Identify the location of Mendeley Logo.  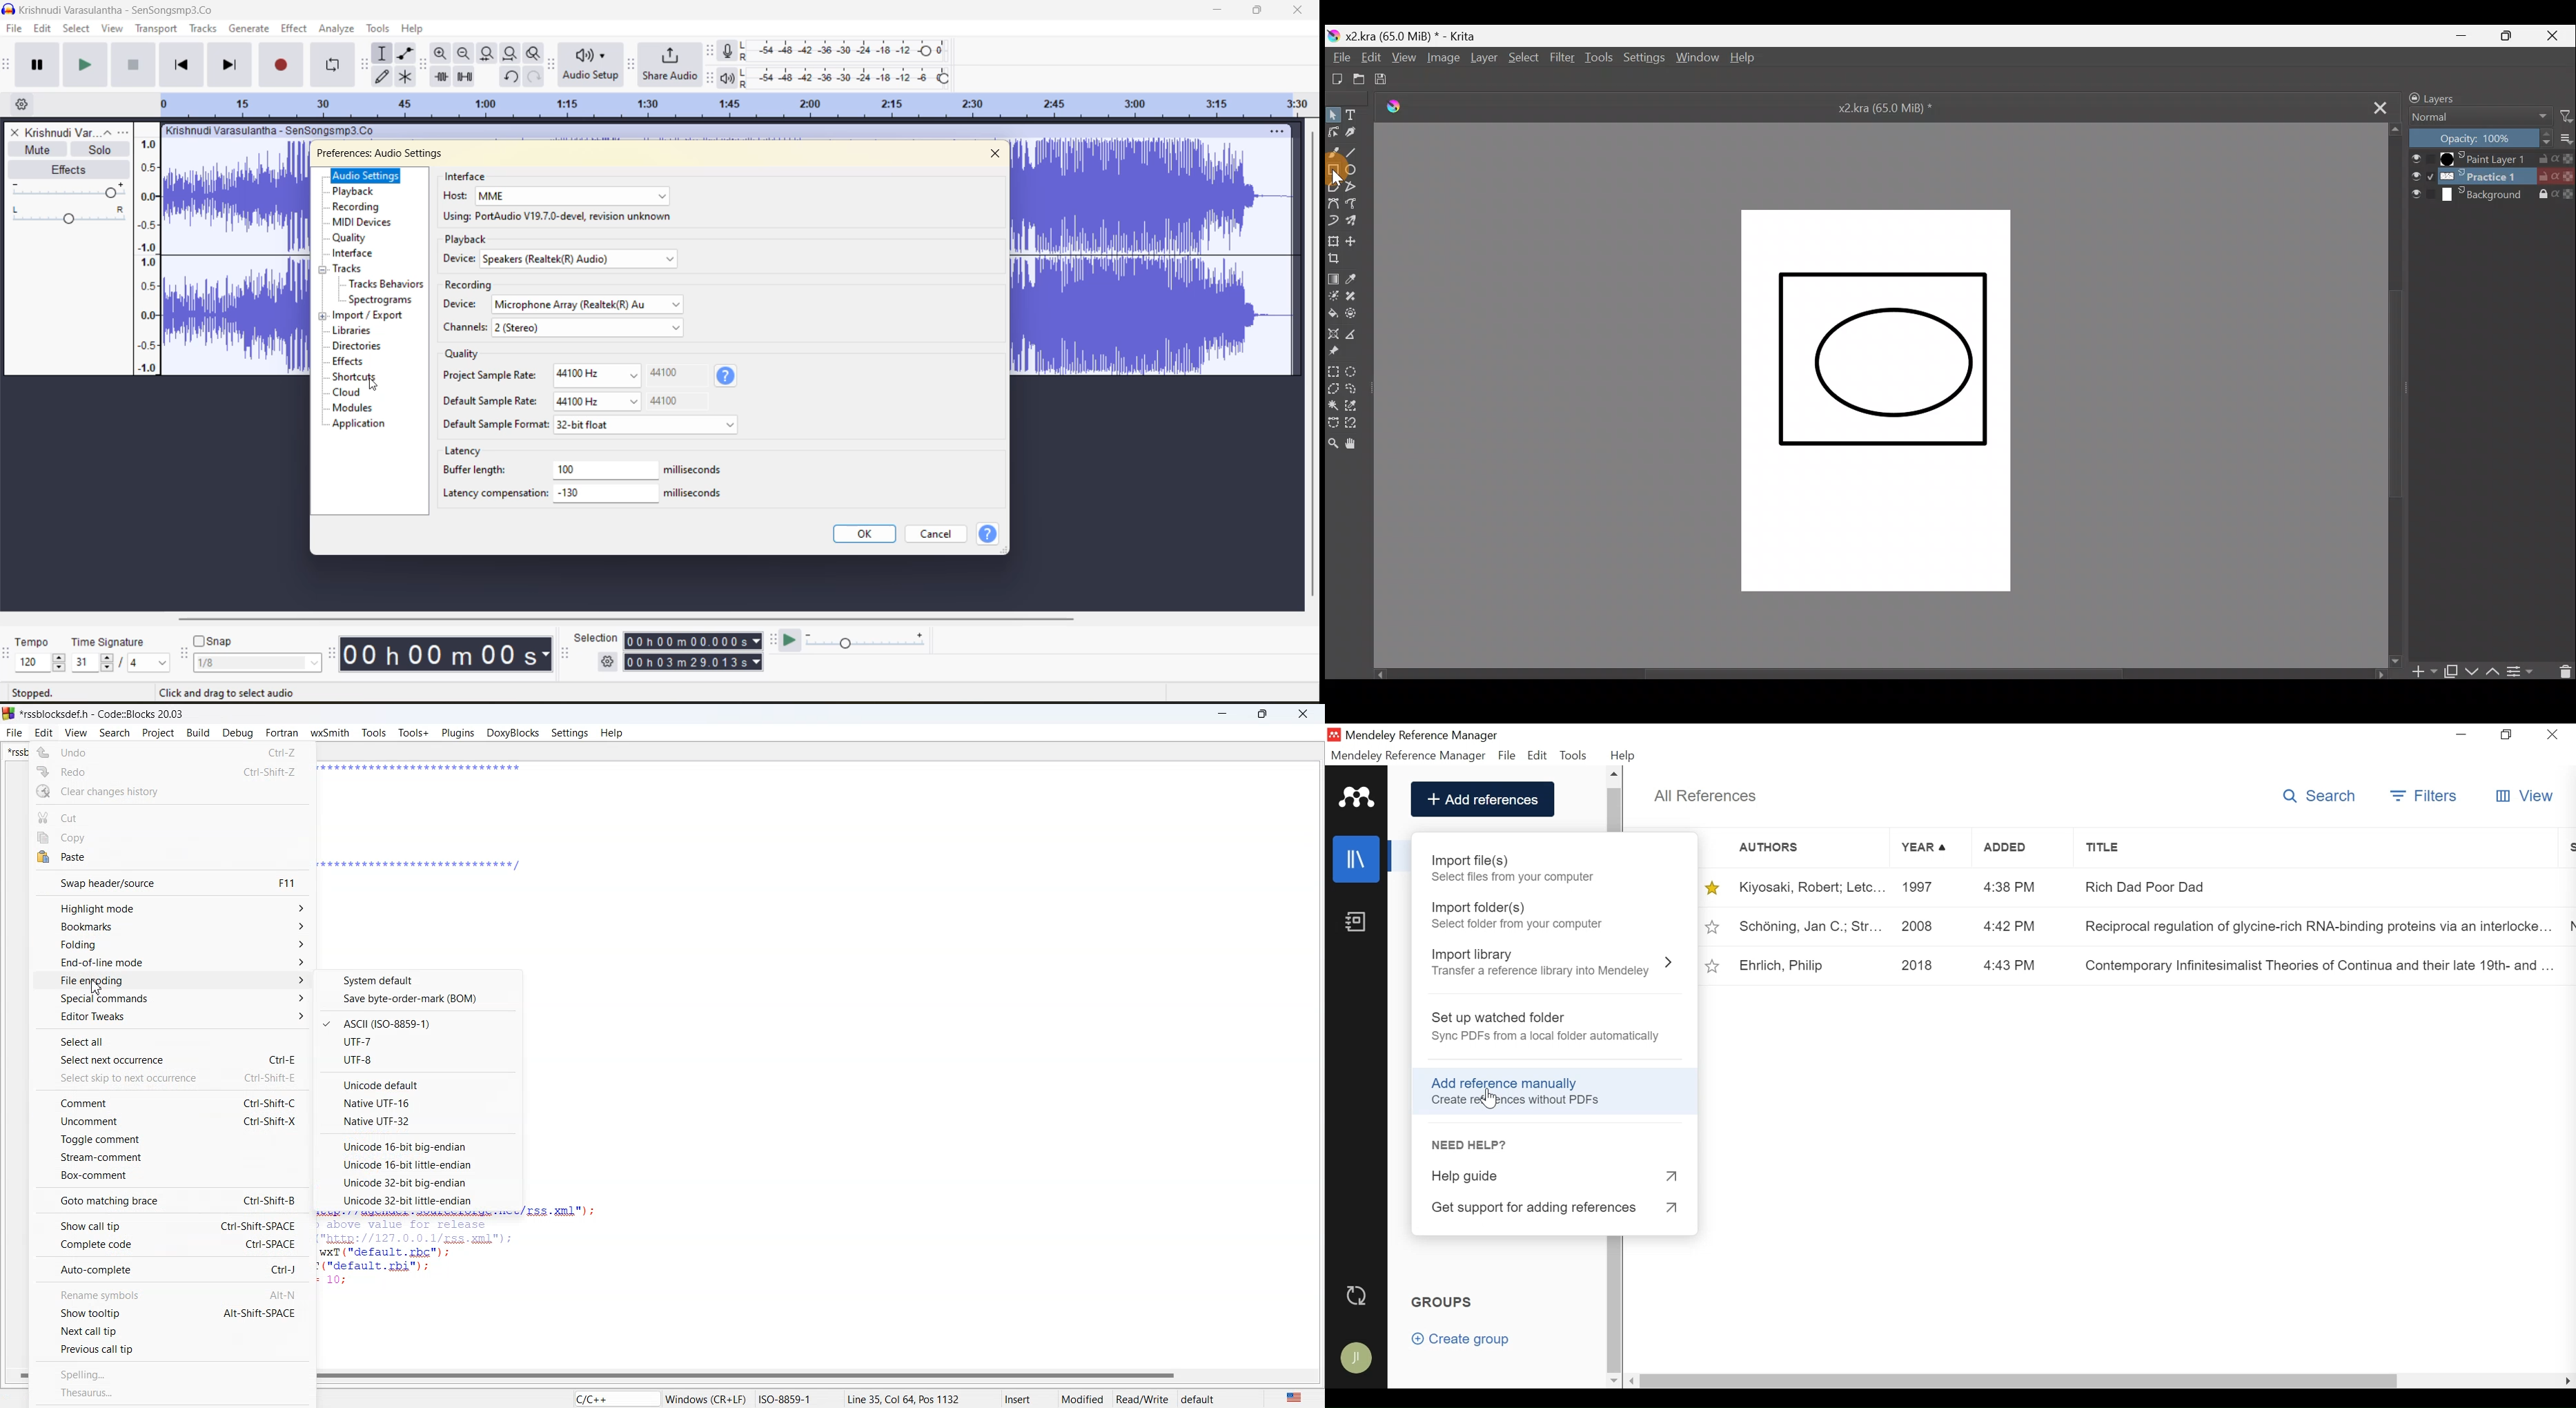
(1354, 796).